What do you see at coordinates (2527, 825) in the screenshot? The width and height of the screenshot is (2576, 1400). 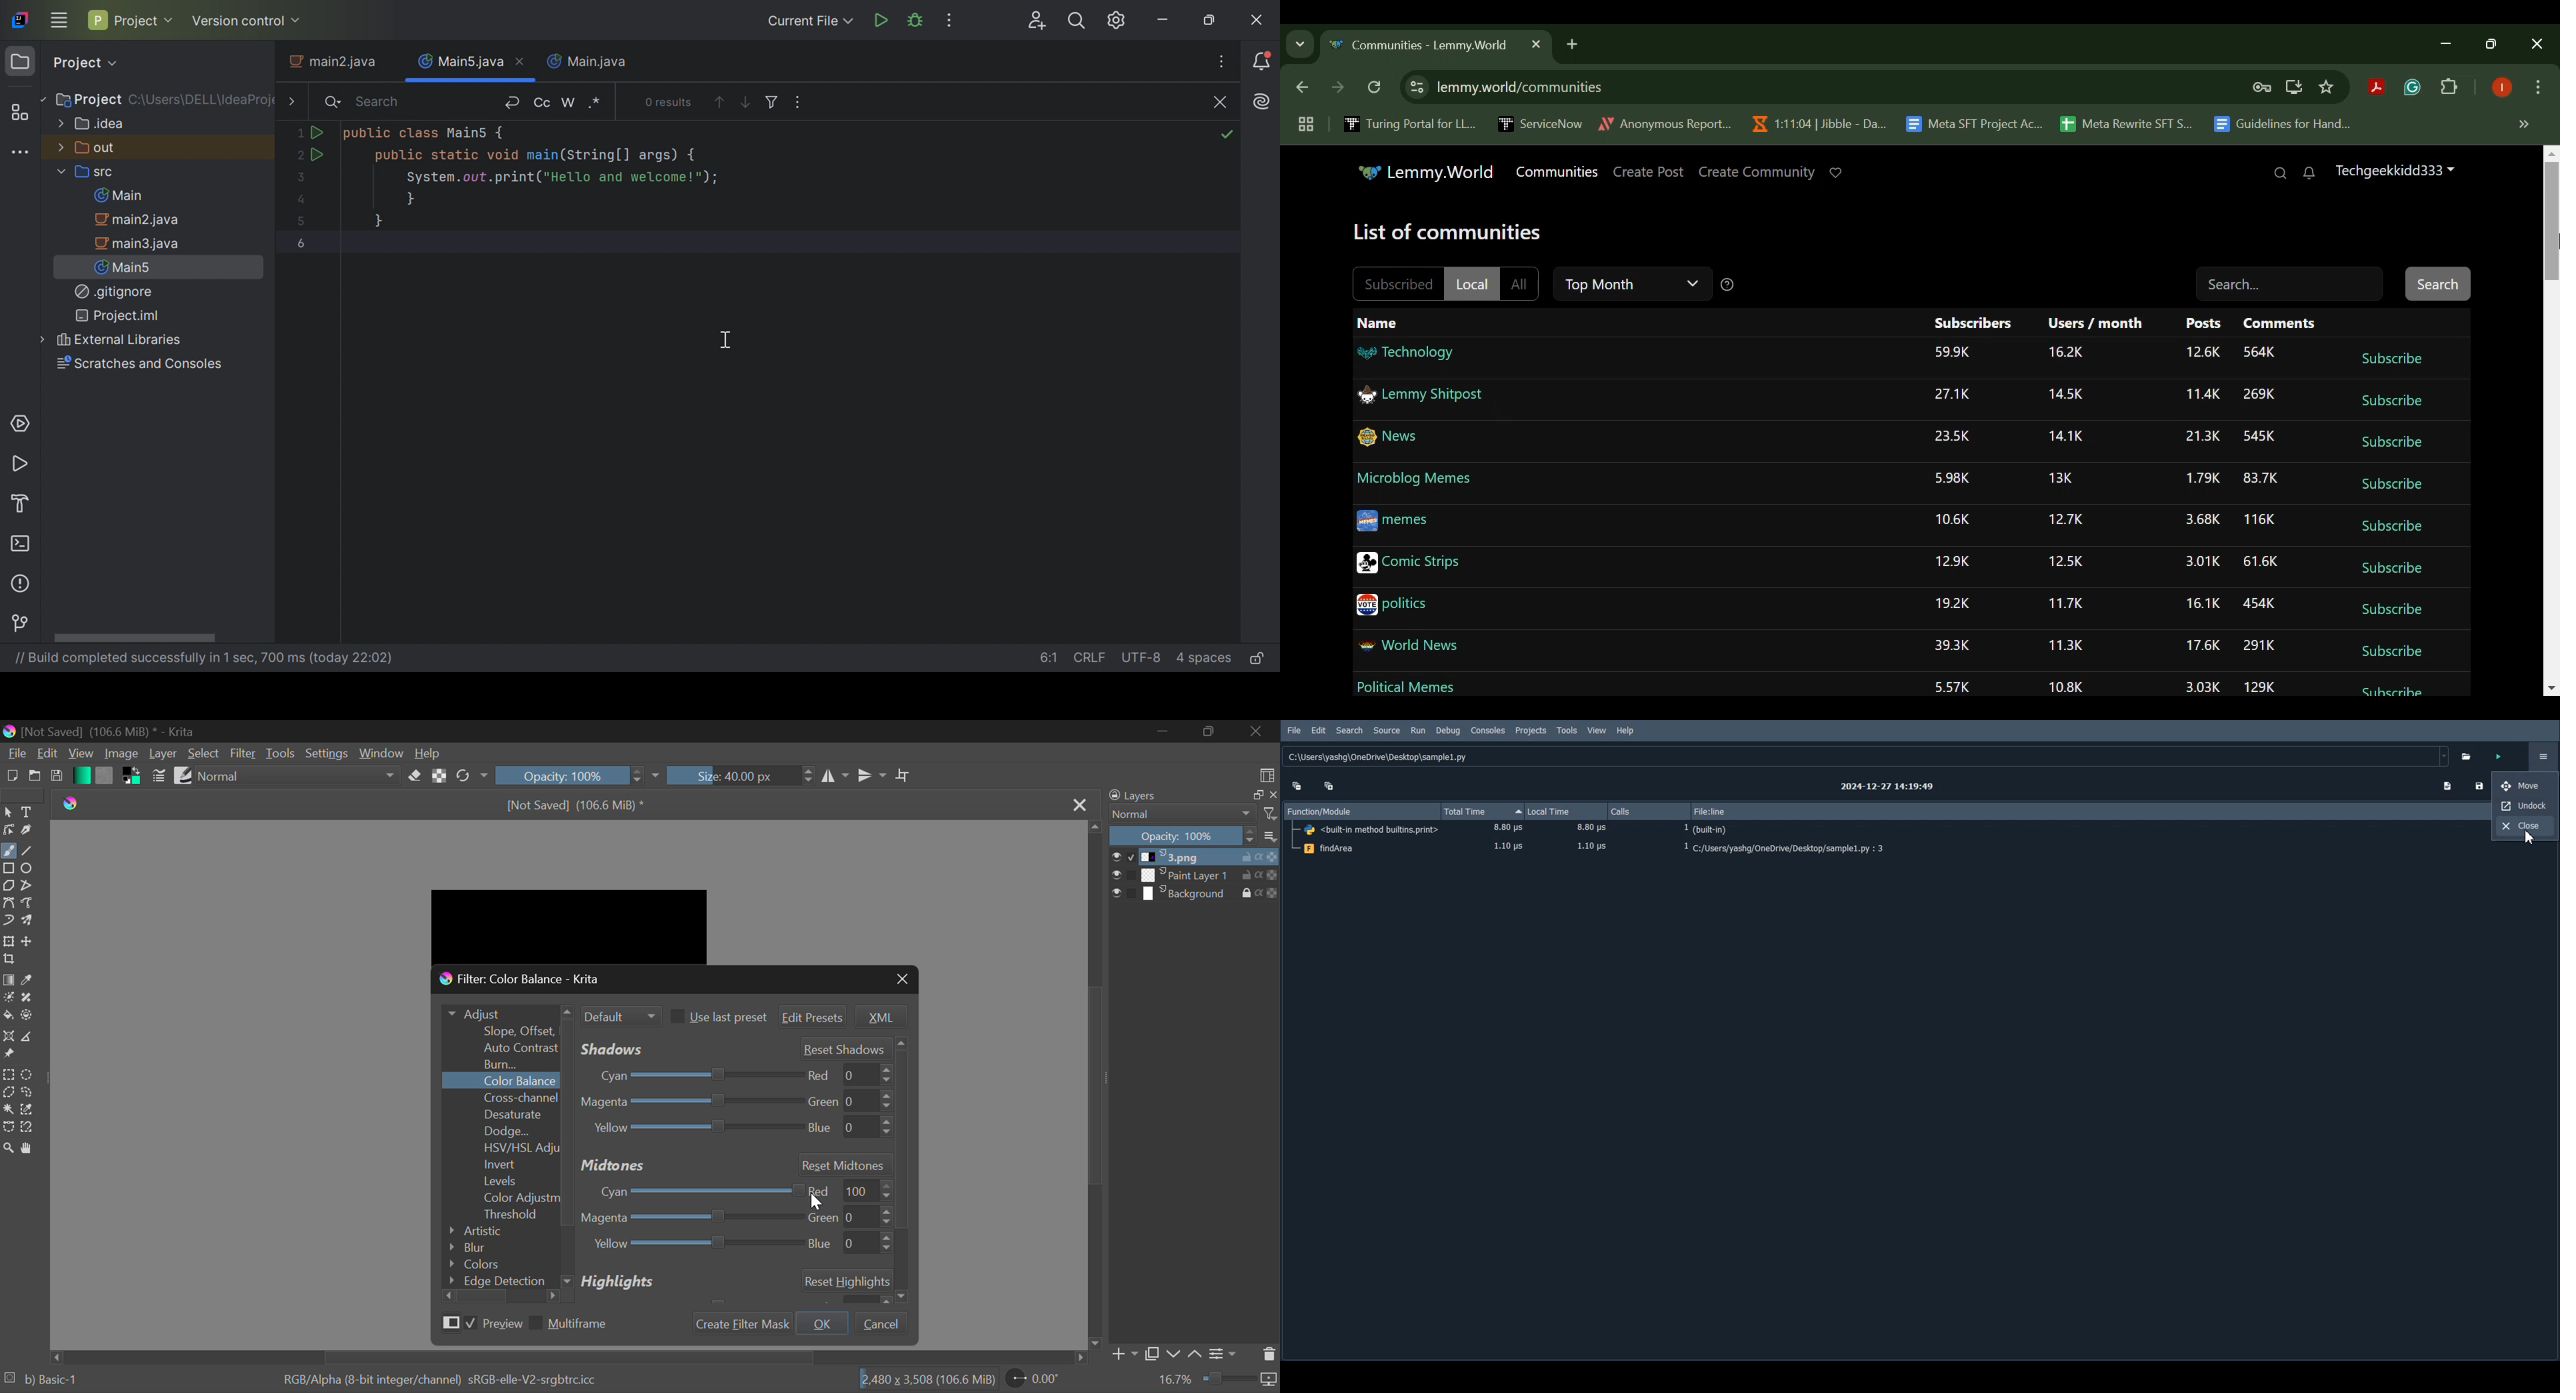 I see `Close` at bounding box center [2527, 825].